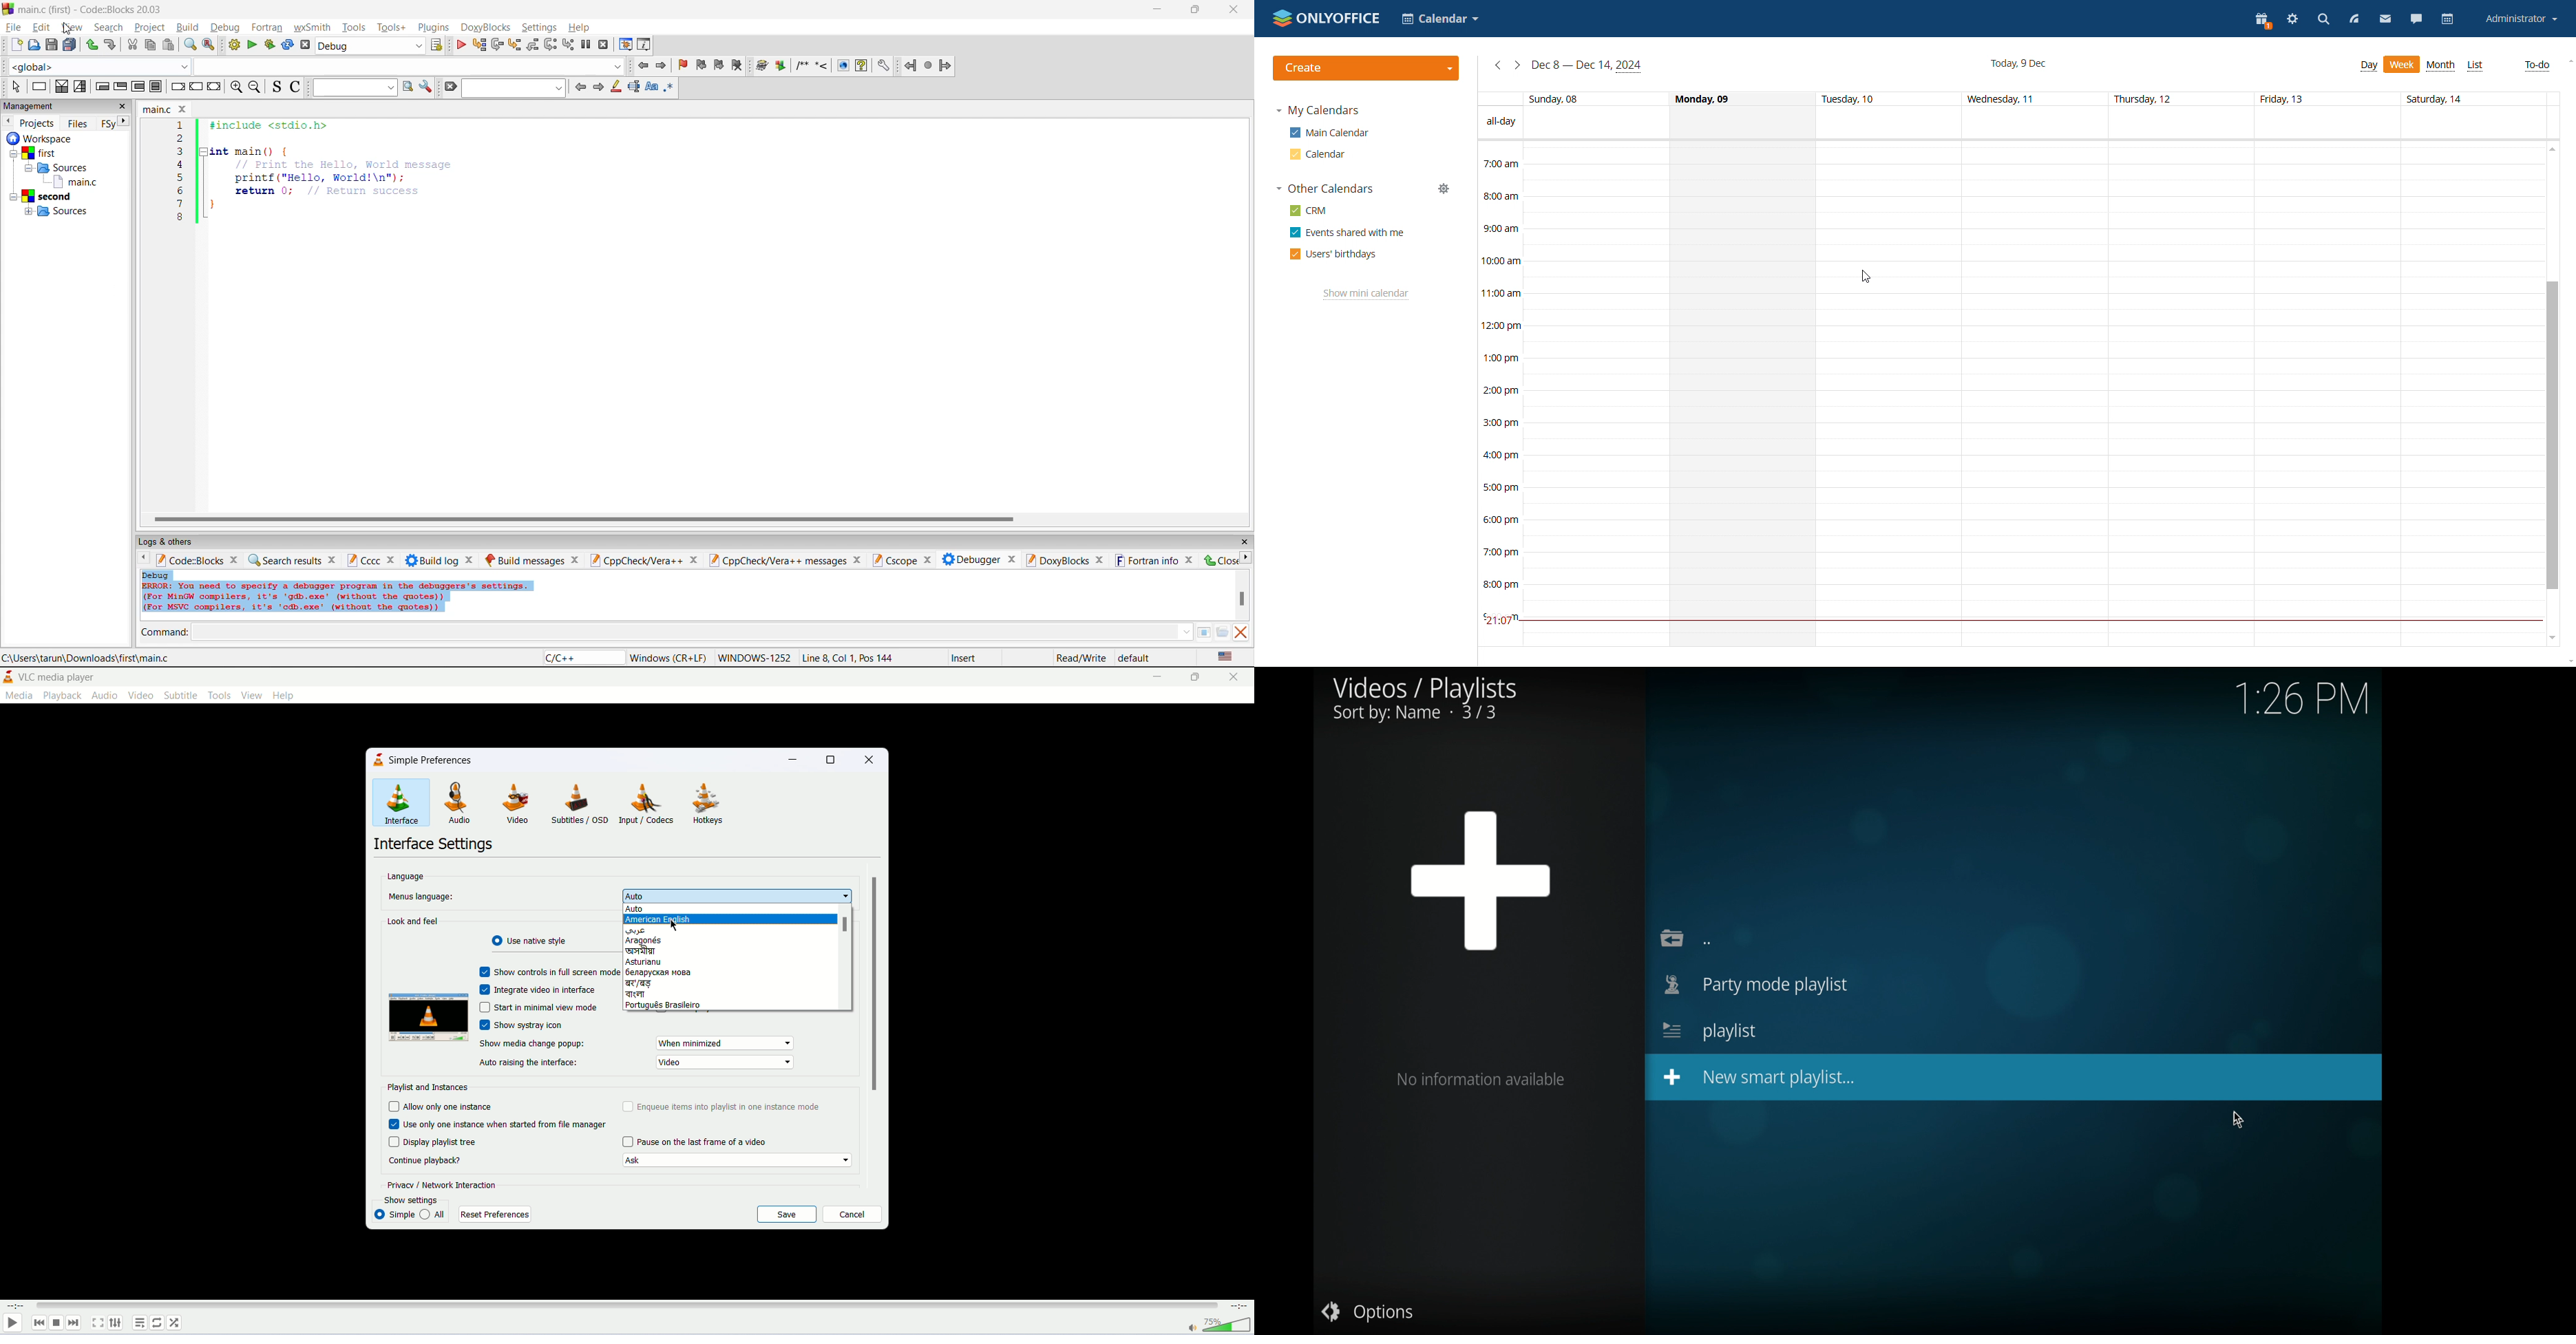 Image resolution: width=2576 pixels, height=1344 pixels. I want to click on run doxy wizard, so click(762, 65).